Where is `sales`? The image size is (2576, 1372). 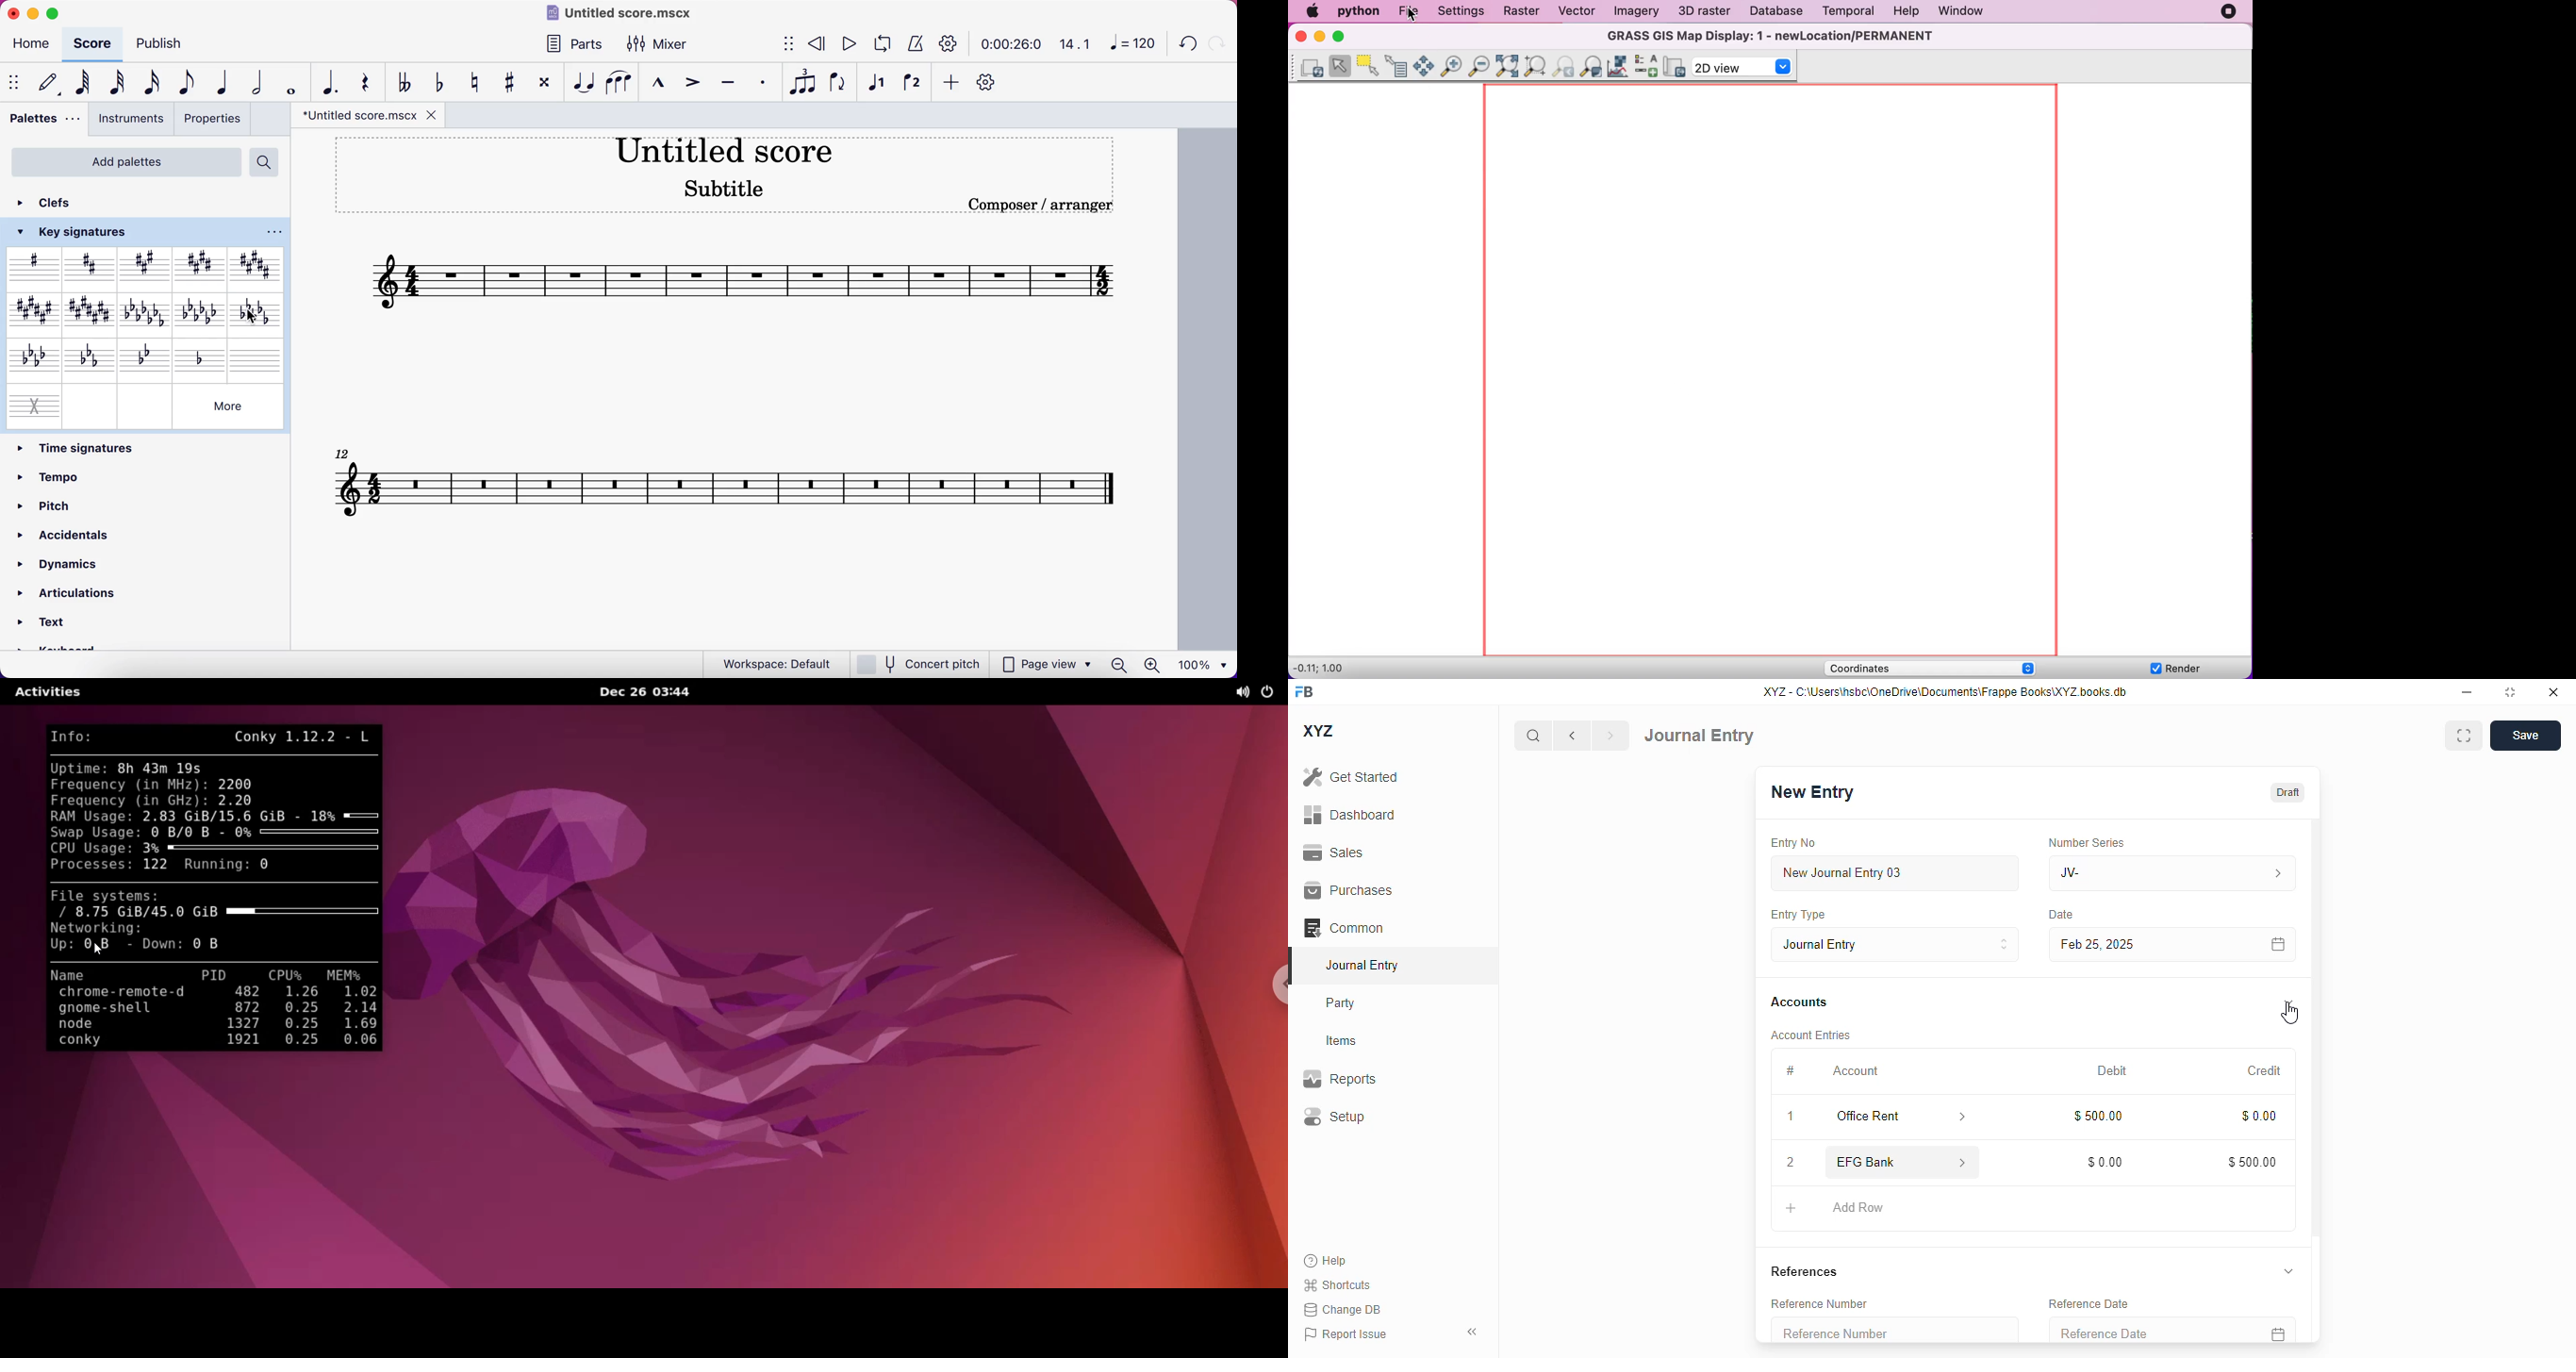 sales is located at coordinates (1336, 853).